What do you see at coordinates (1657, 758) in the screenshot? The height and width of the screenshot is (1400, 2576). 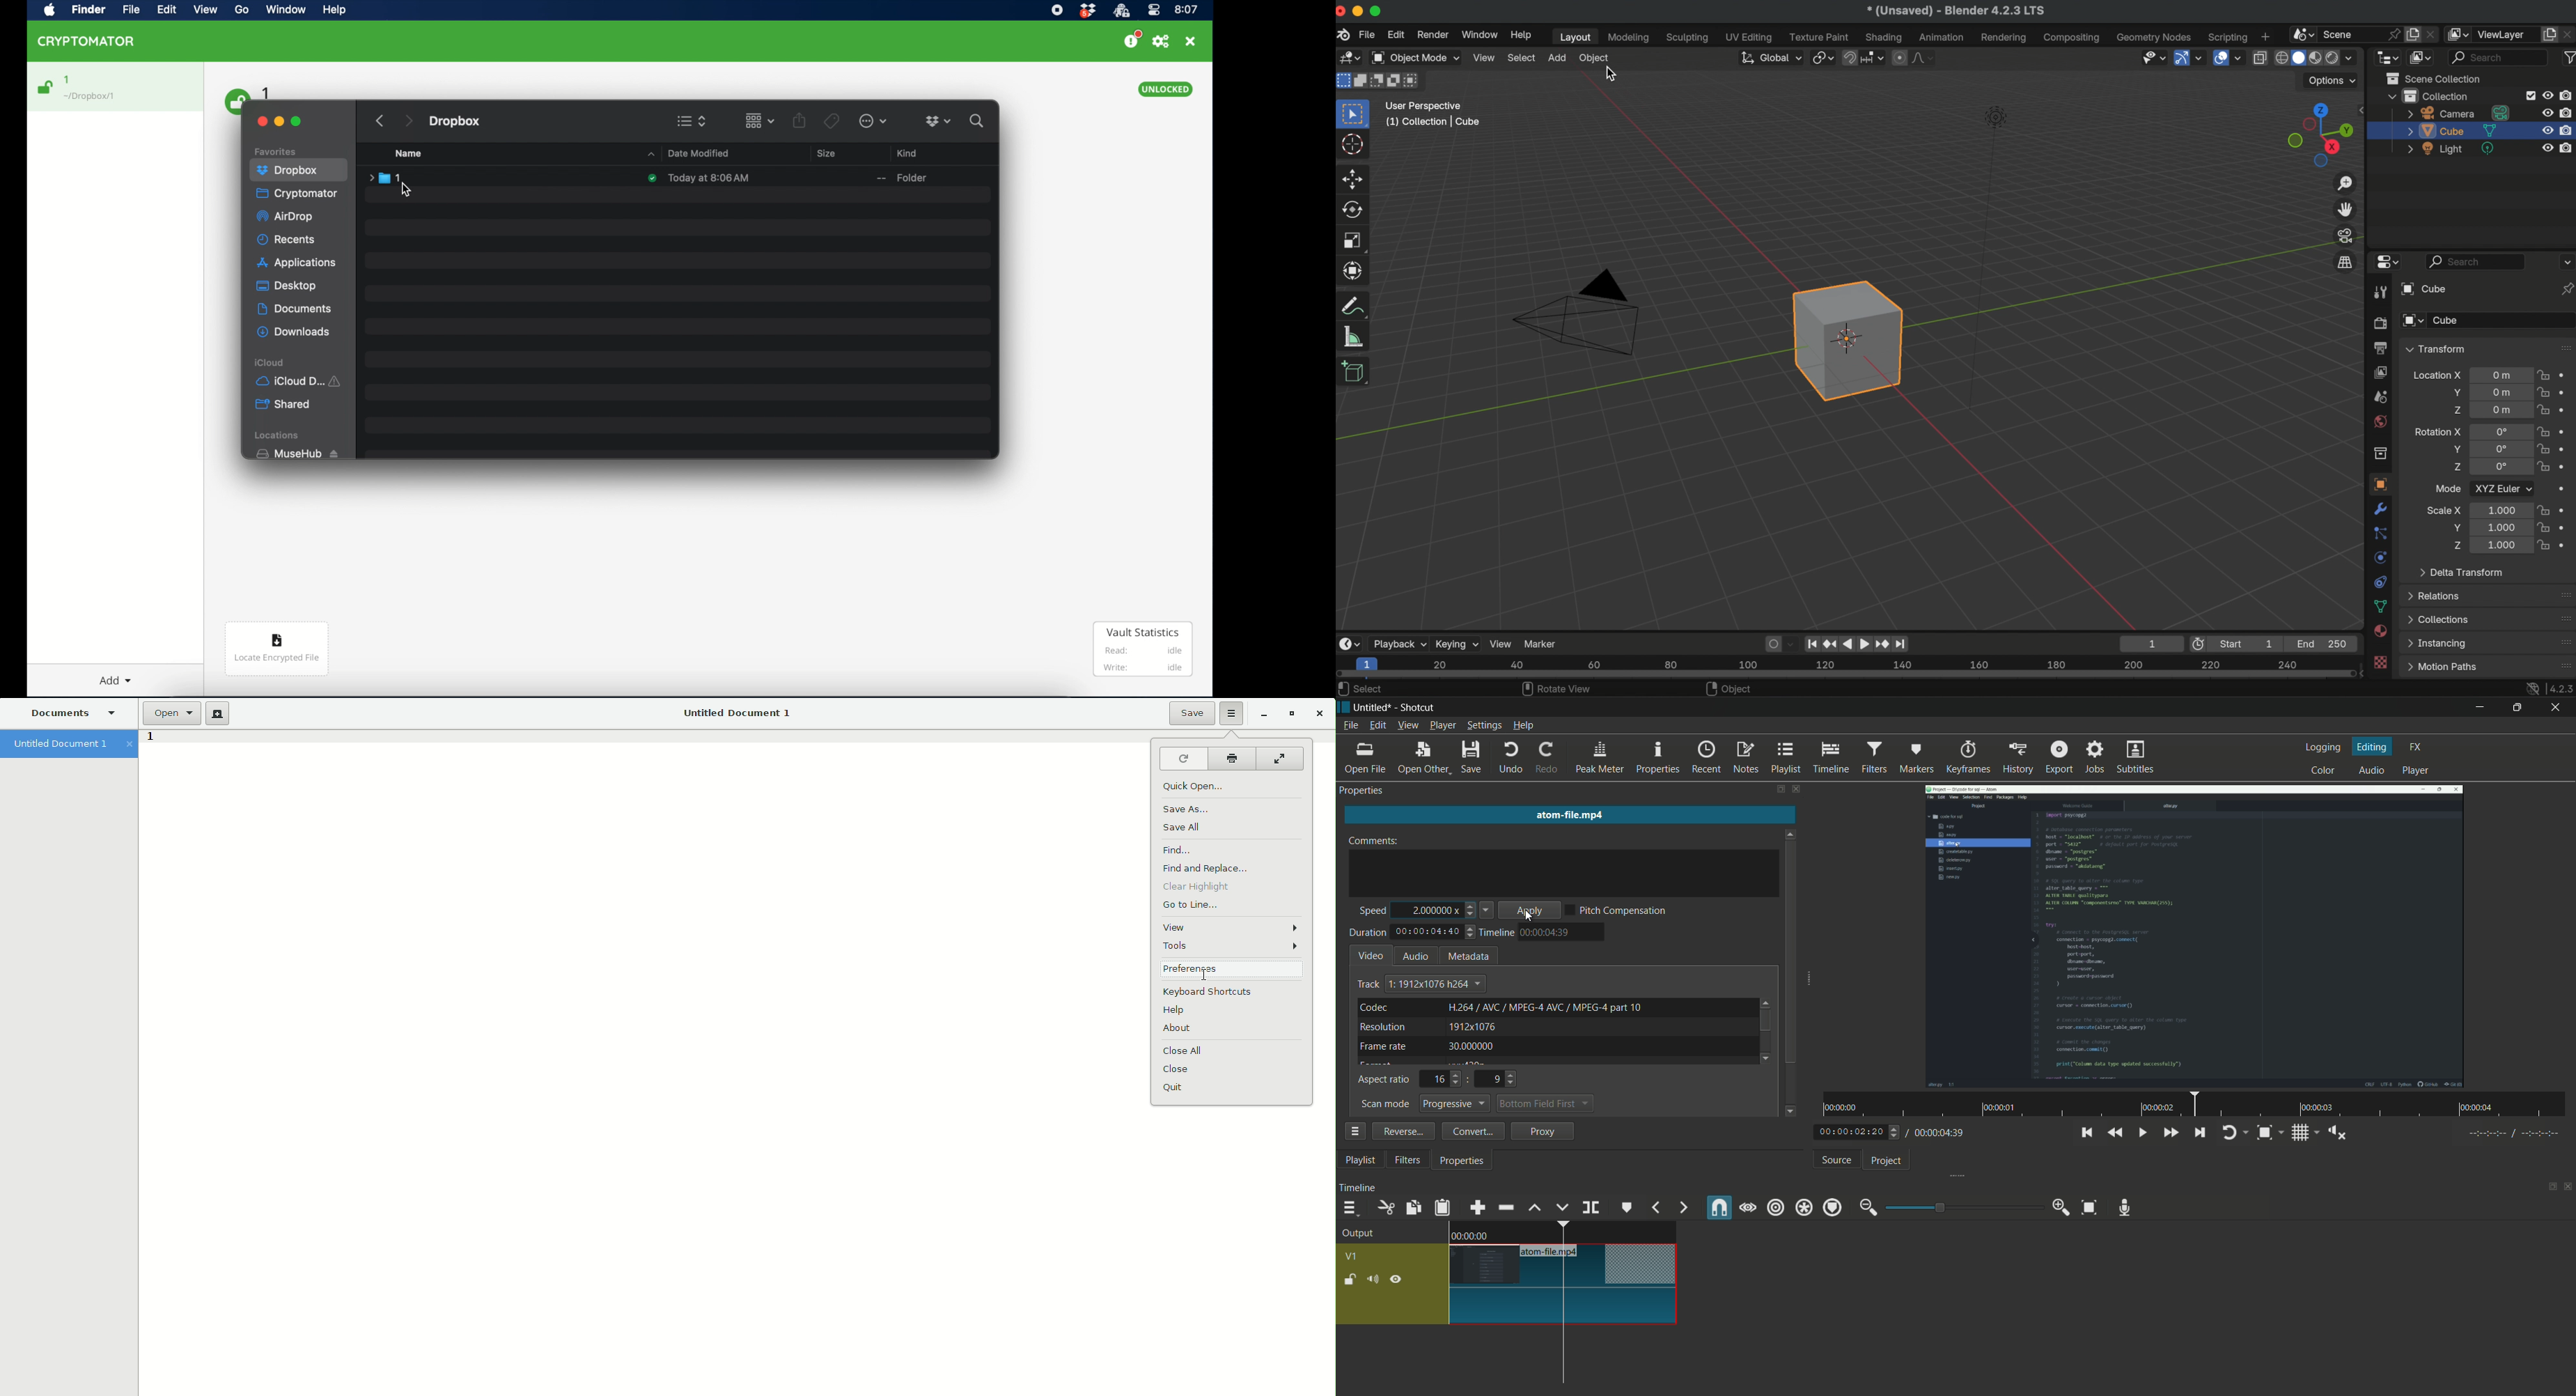 I see `properties` at bounding box center [1657, 758].